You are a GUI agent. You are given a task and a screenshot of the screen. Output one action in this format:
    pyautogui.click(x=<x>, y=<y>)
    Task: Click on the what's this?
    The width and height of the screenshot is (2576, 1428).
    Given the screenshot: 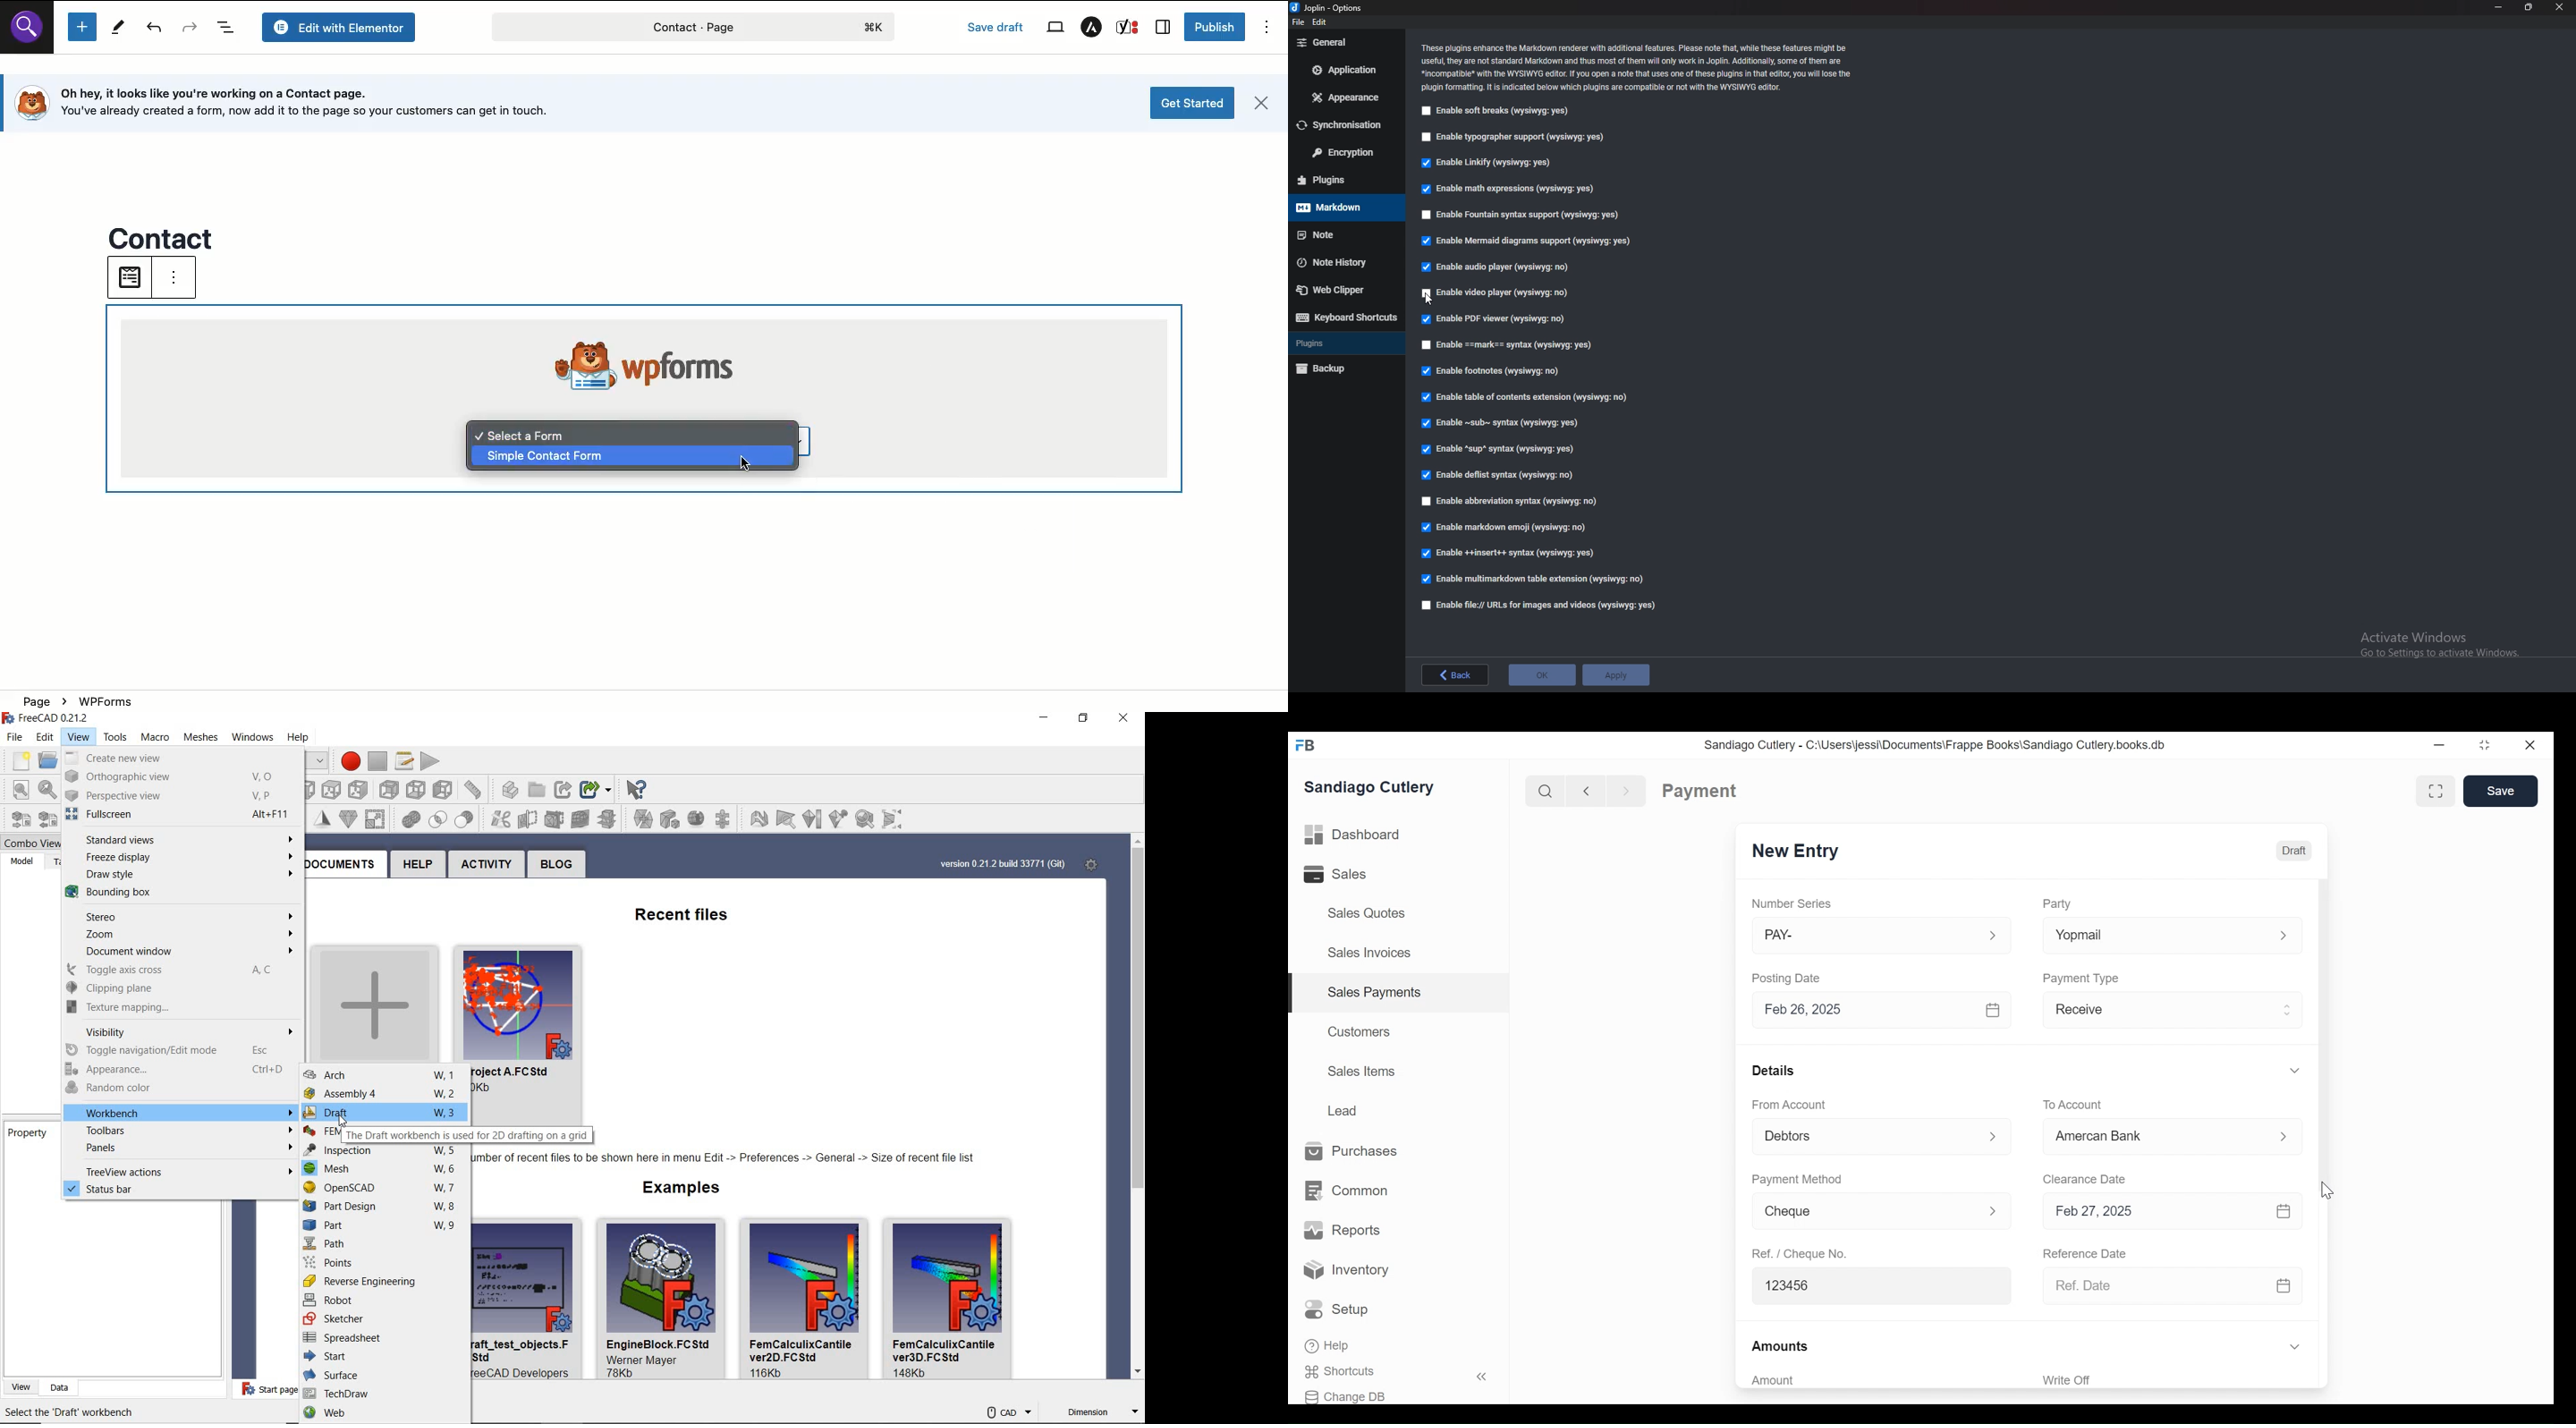 What is the action you would take?
    pyautogui.click(x=597, y=787)
    